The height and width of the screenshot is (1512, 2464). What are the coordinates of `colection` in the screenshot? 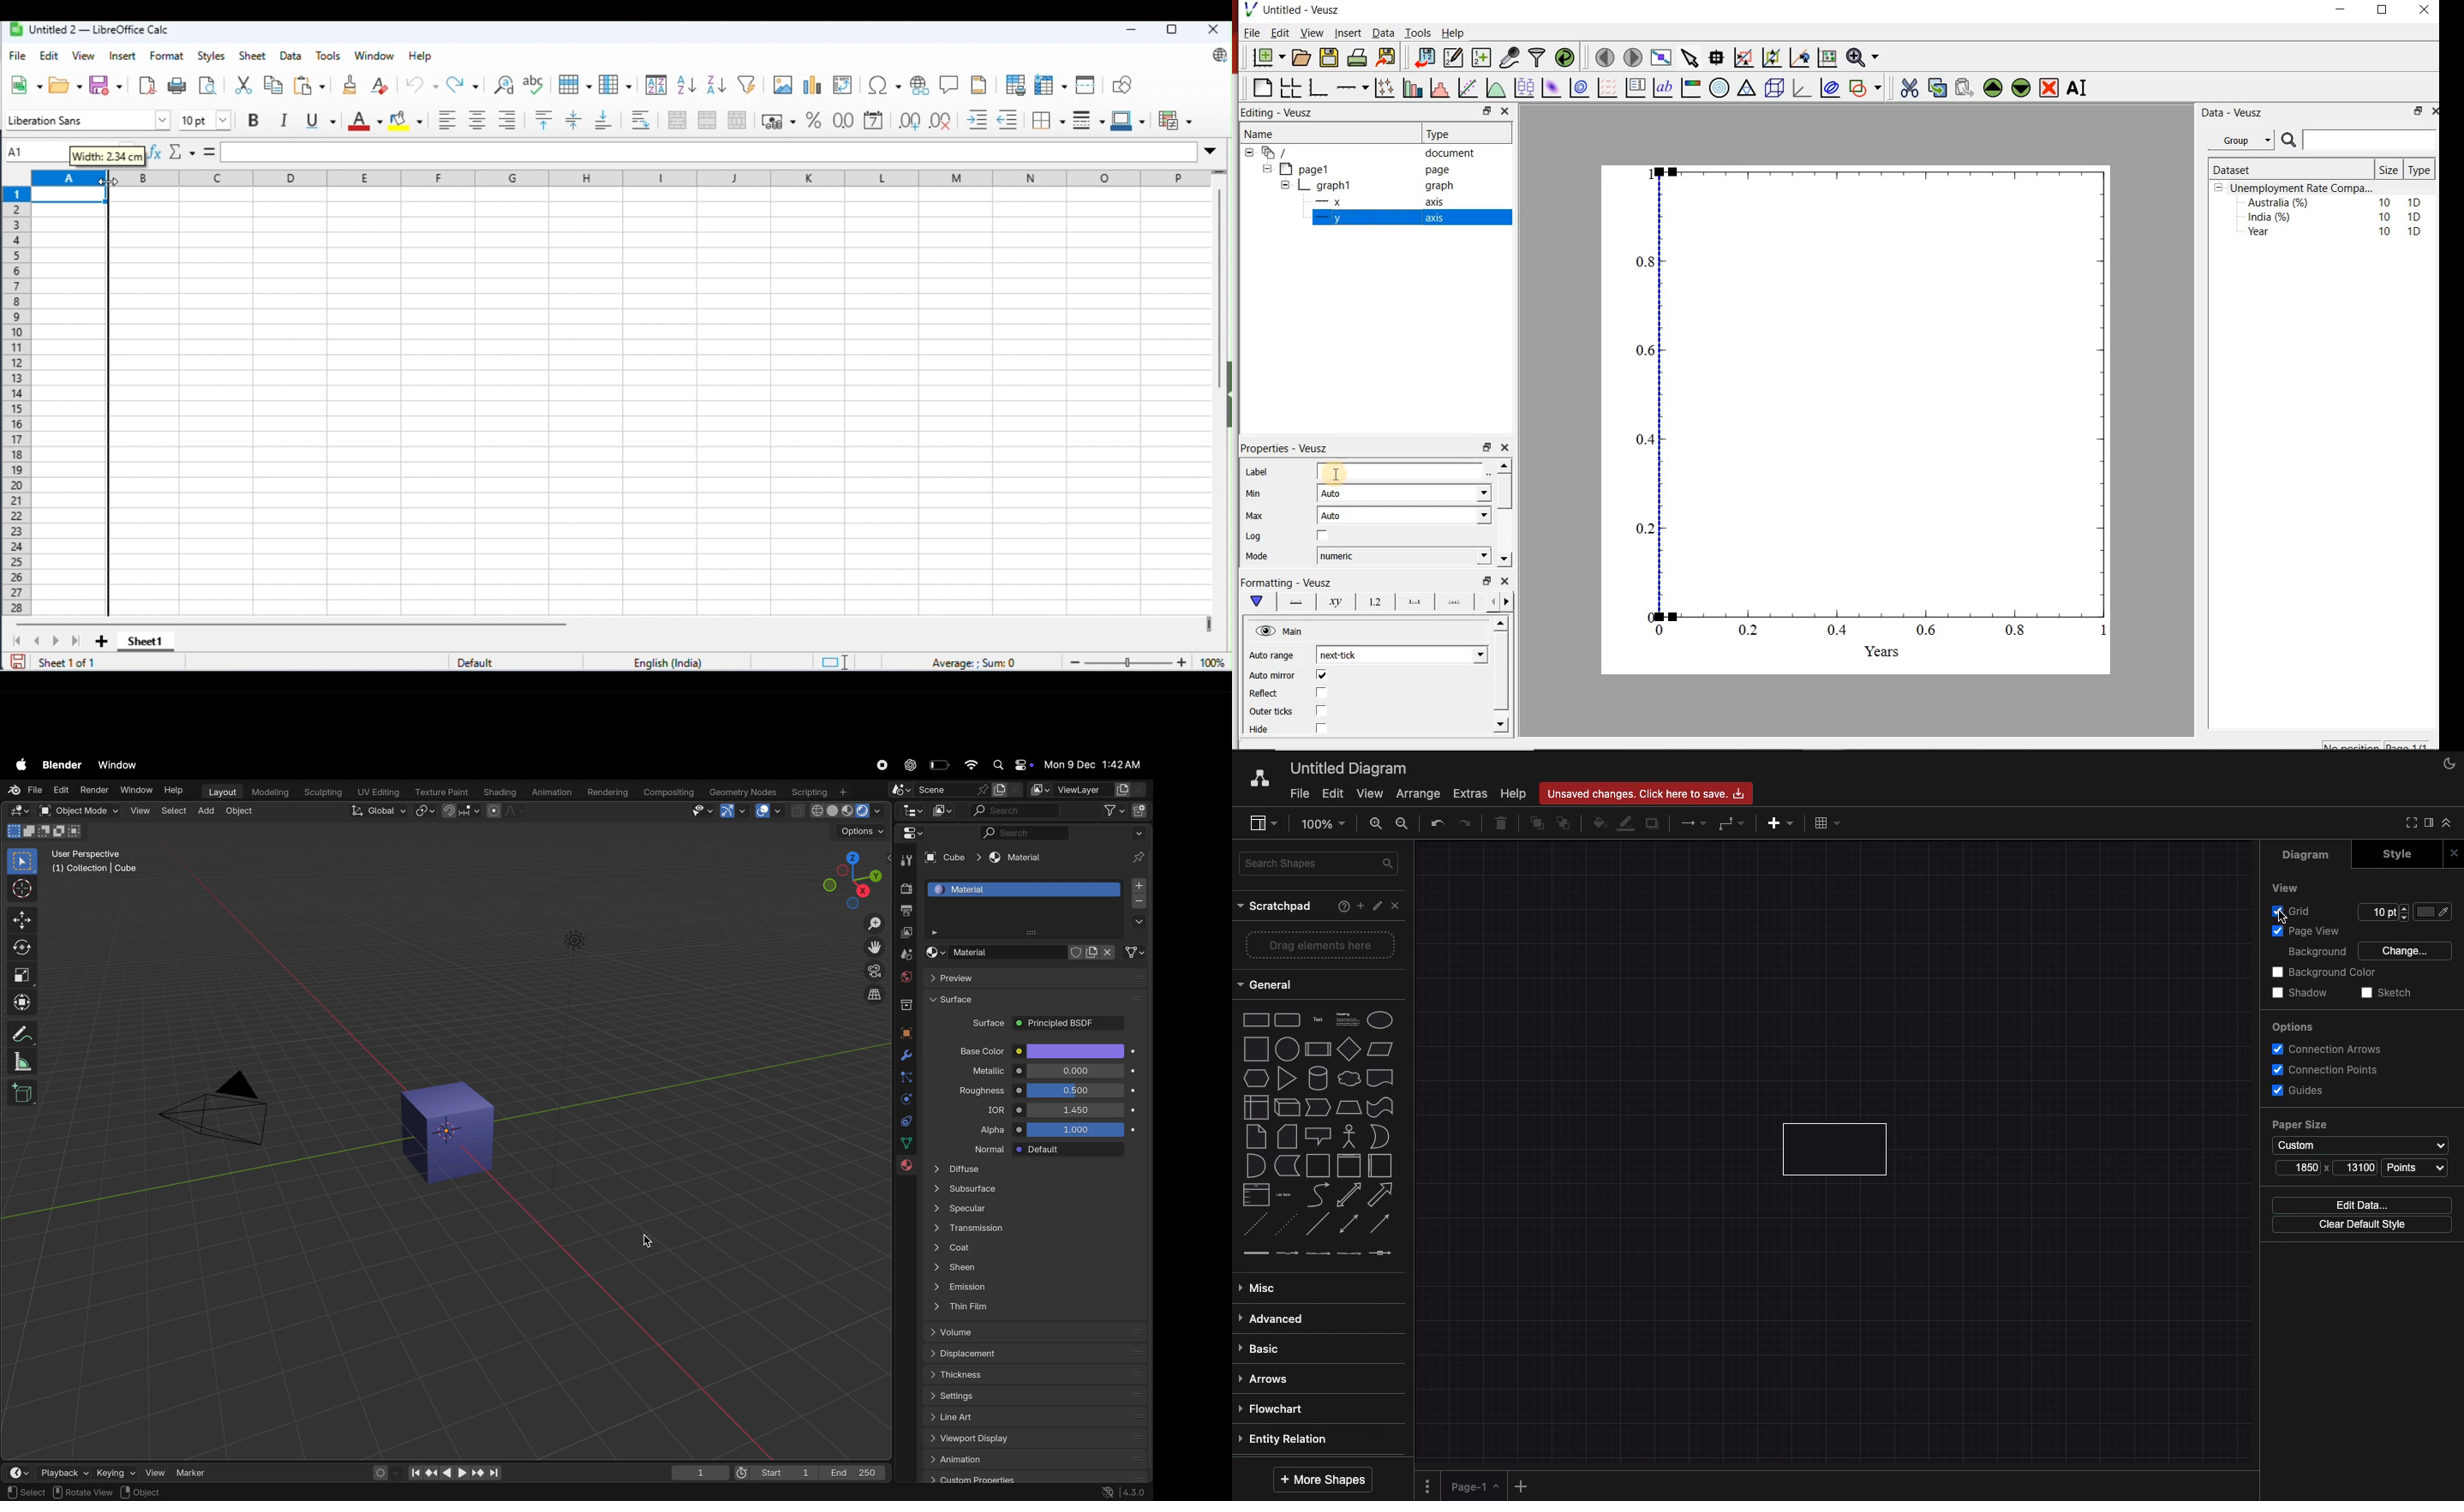 It's located at (906, 1001).